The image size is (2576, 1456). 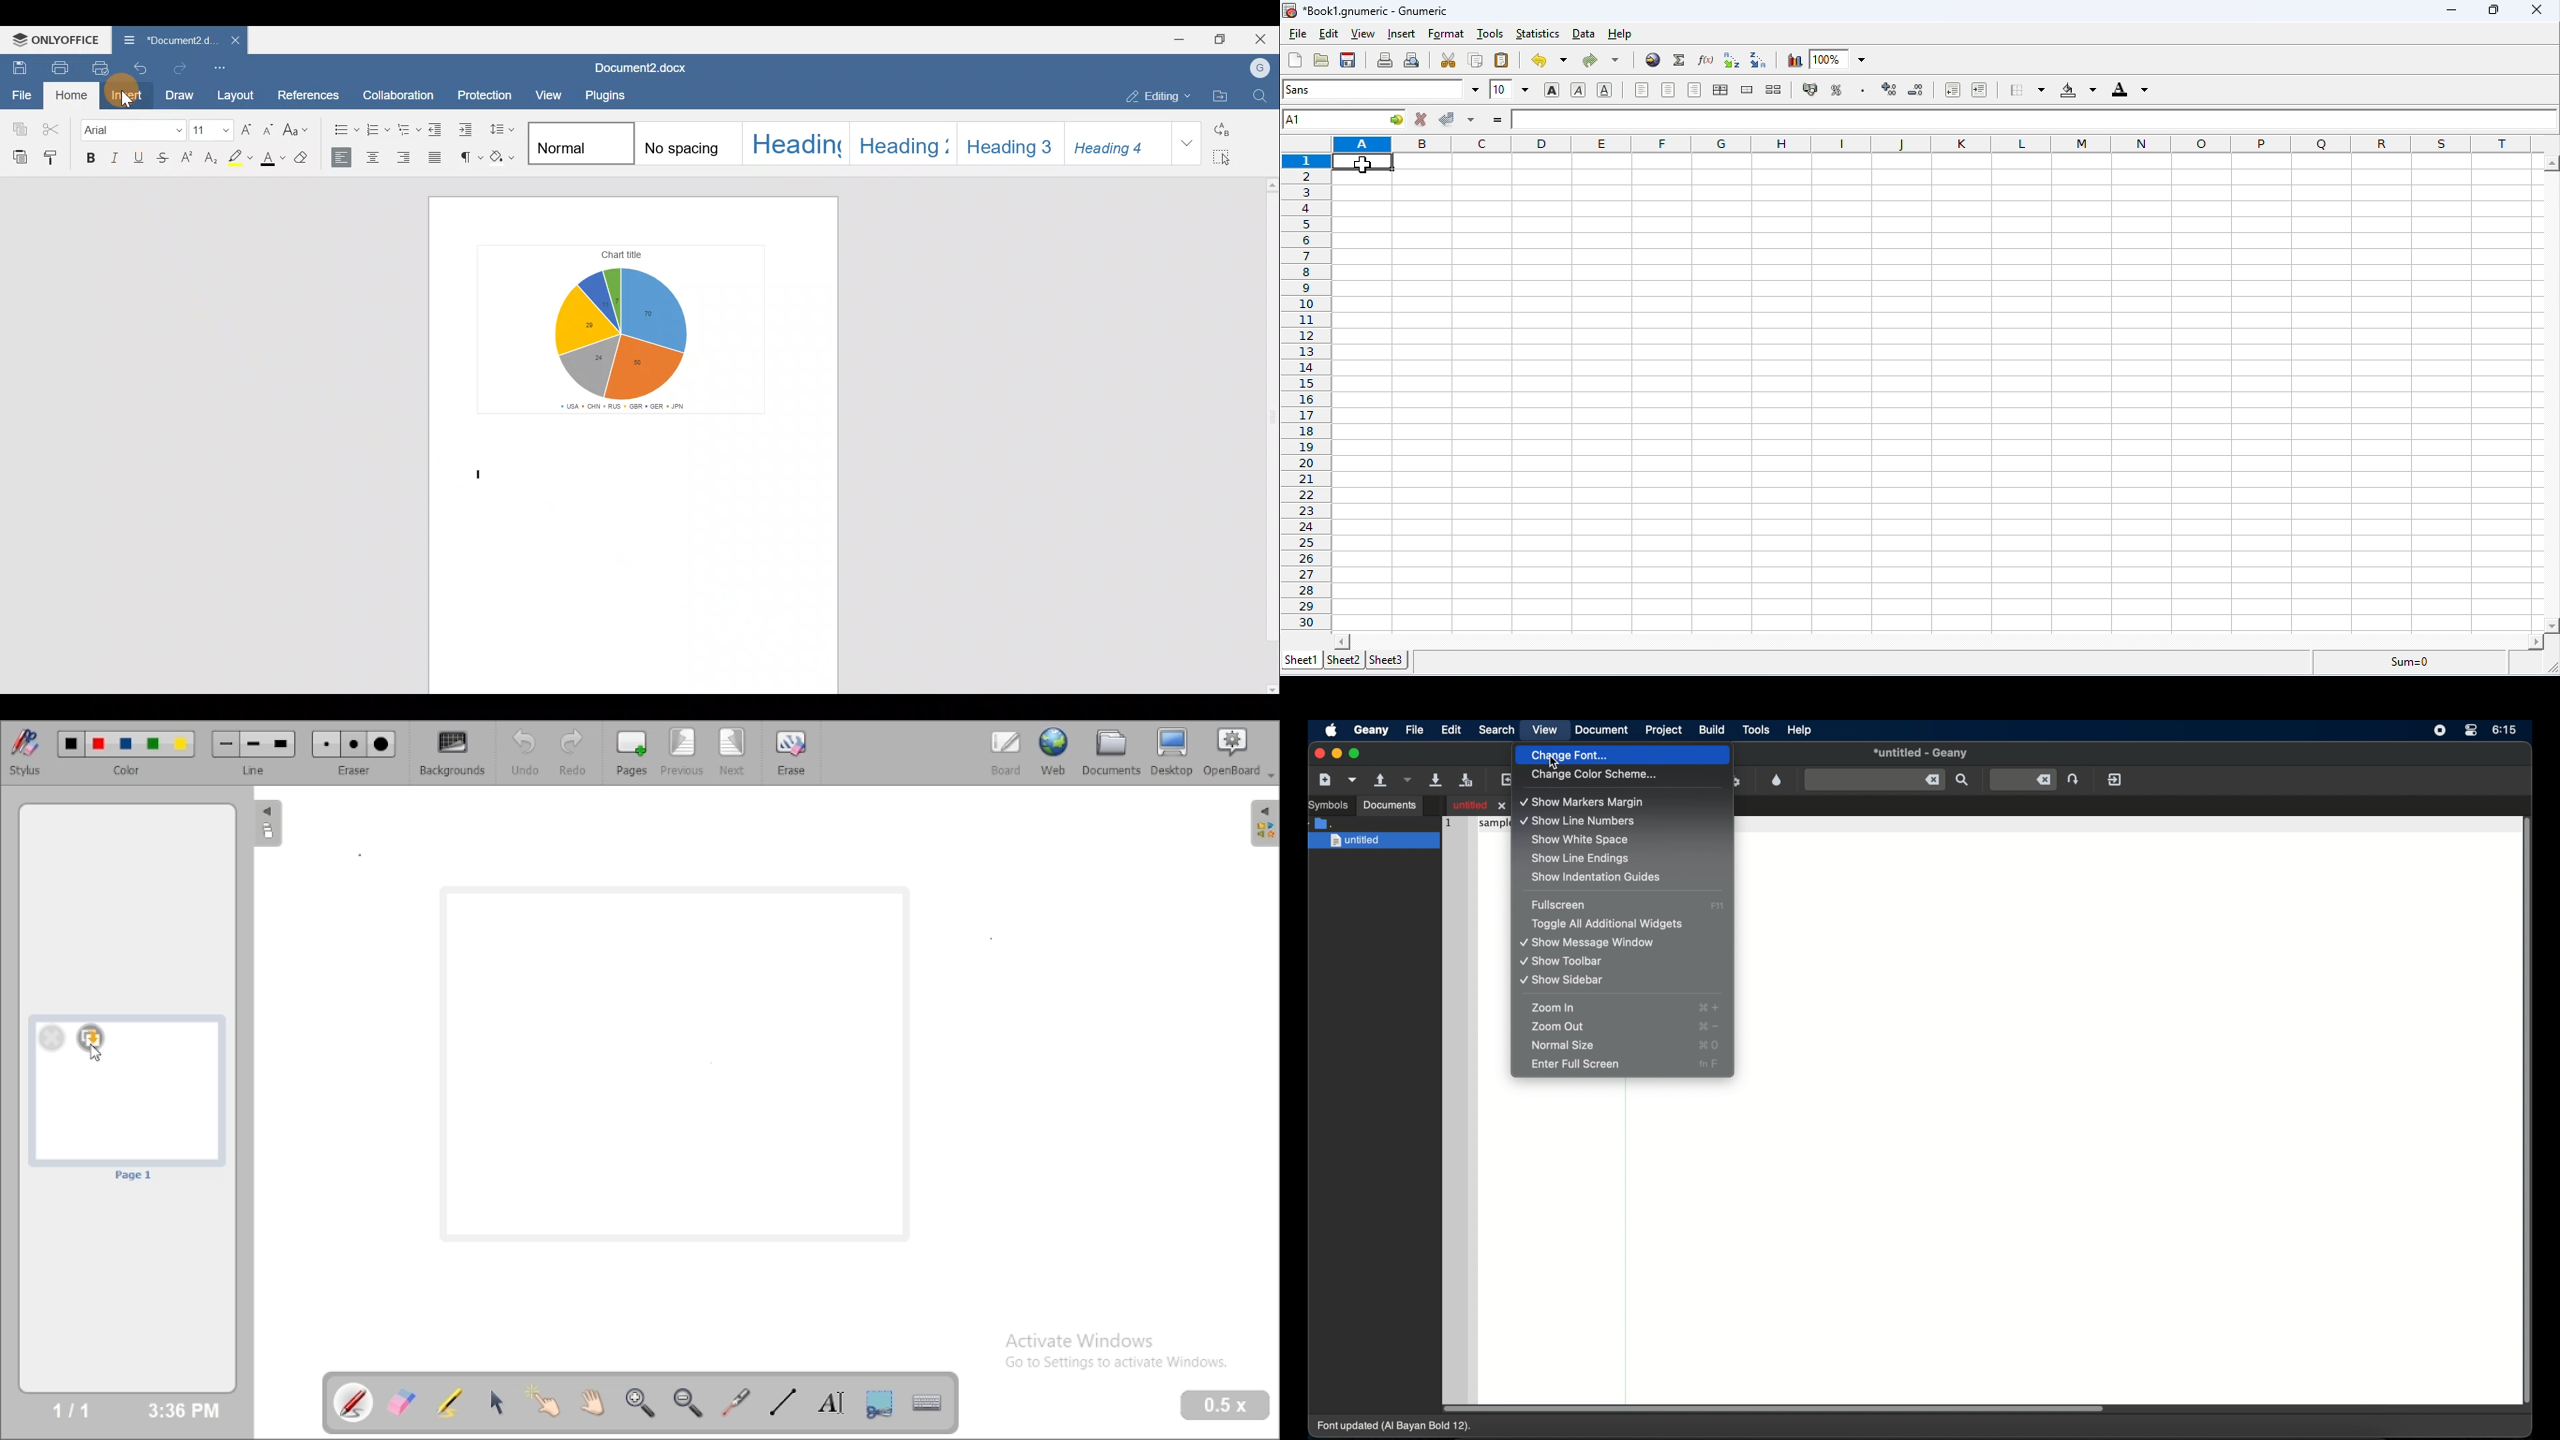 I want to click on change font, so click(x=1623, y=756).